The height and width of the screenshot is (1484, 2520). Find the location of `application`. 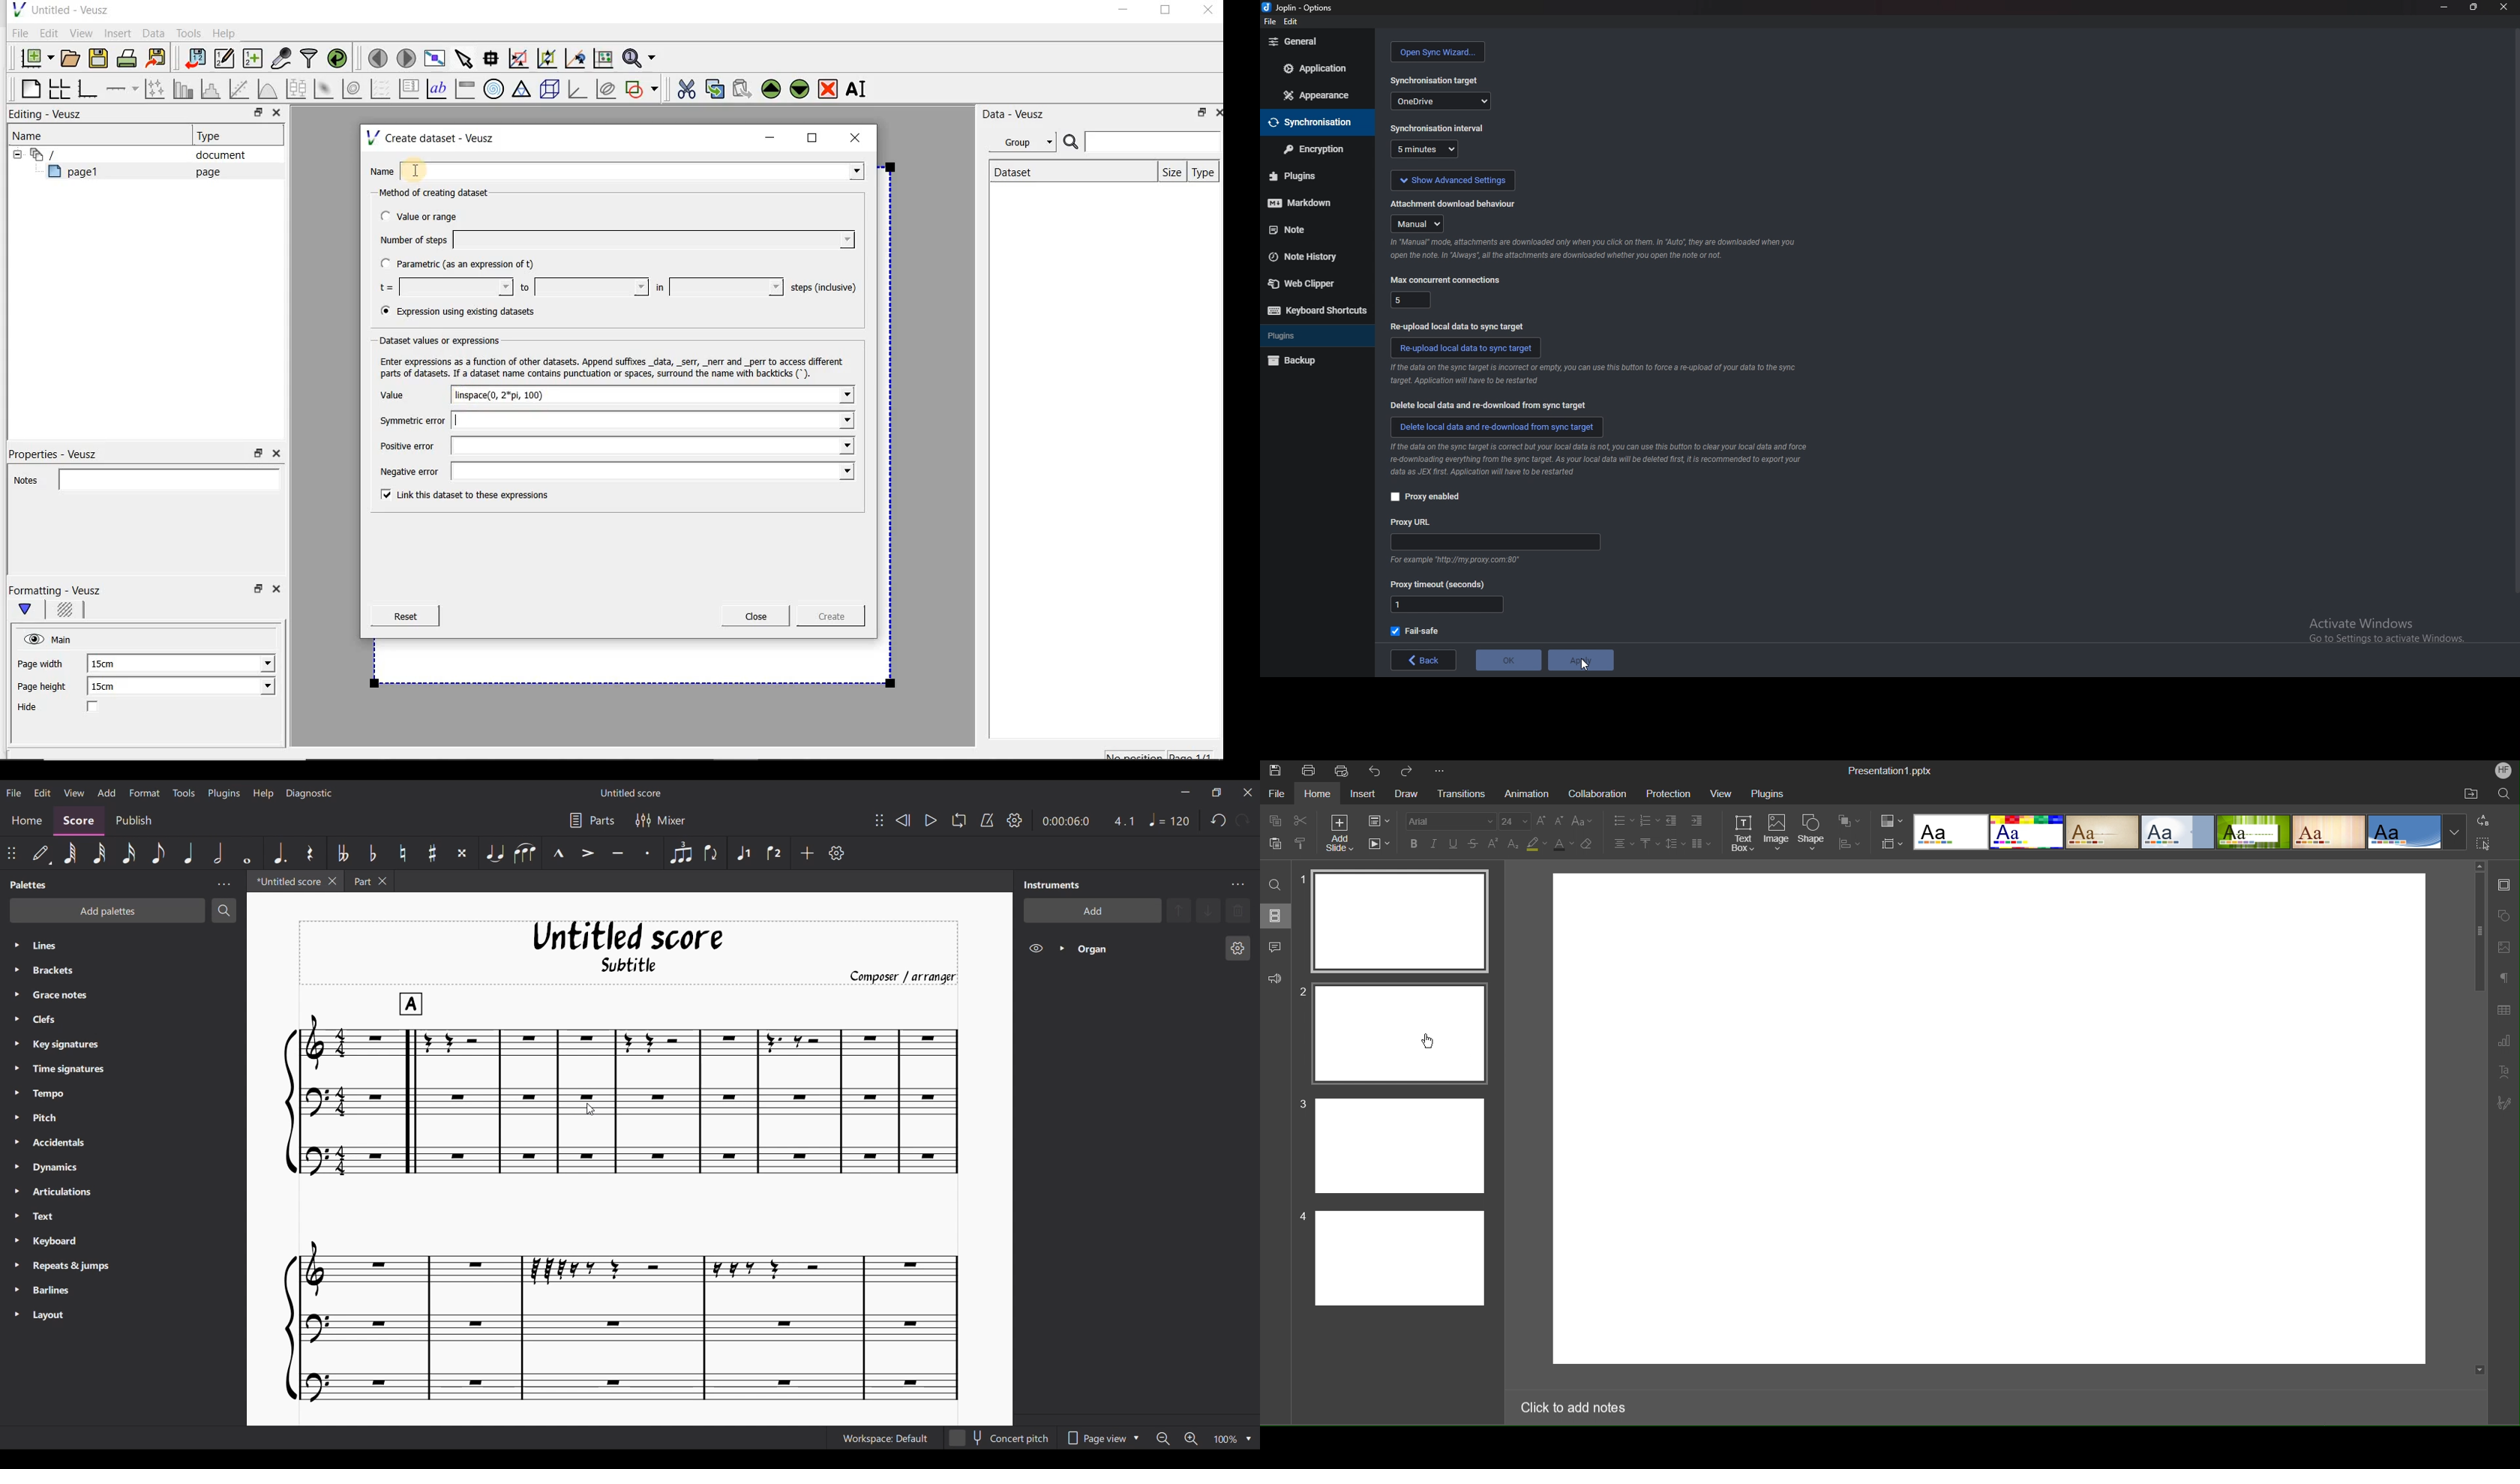

application is located at coordinates (1320, 67).